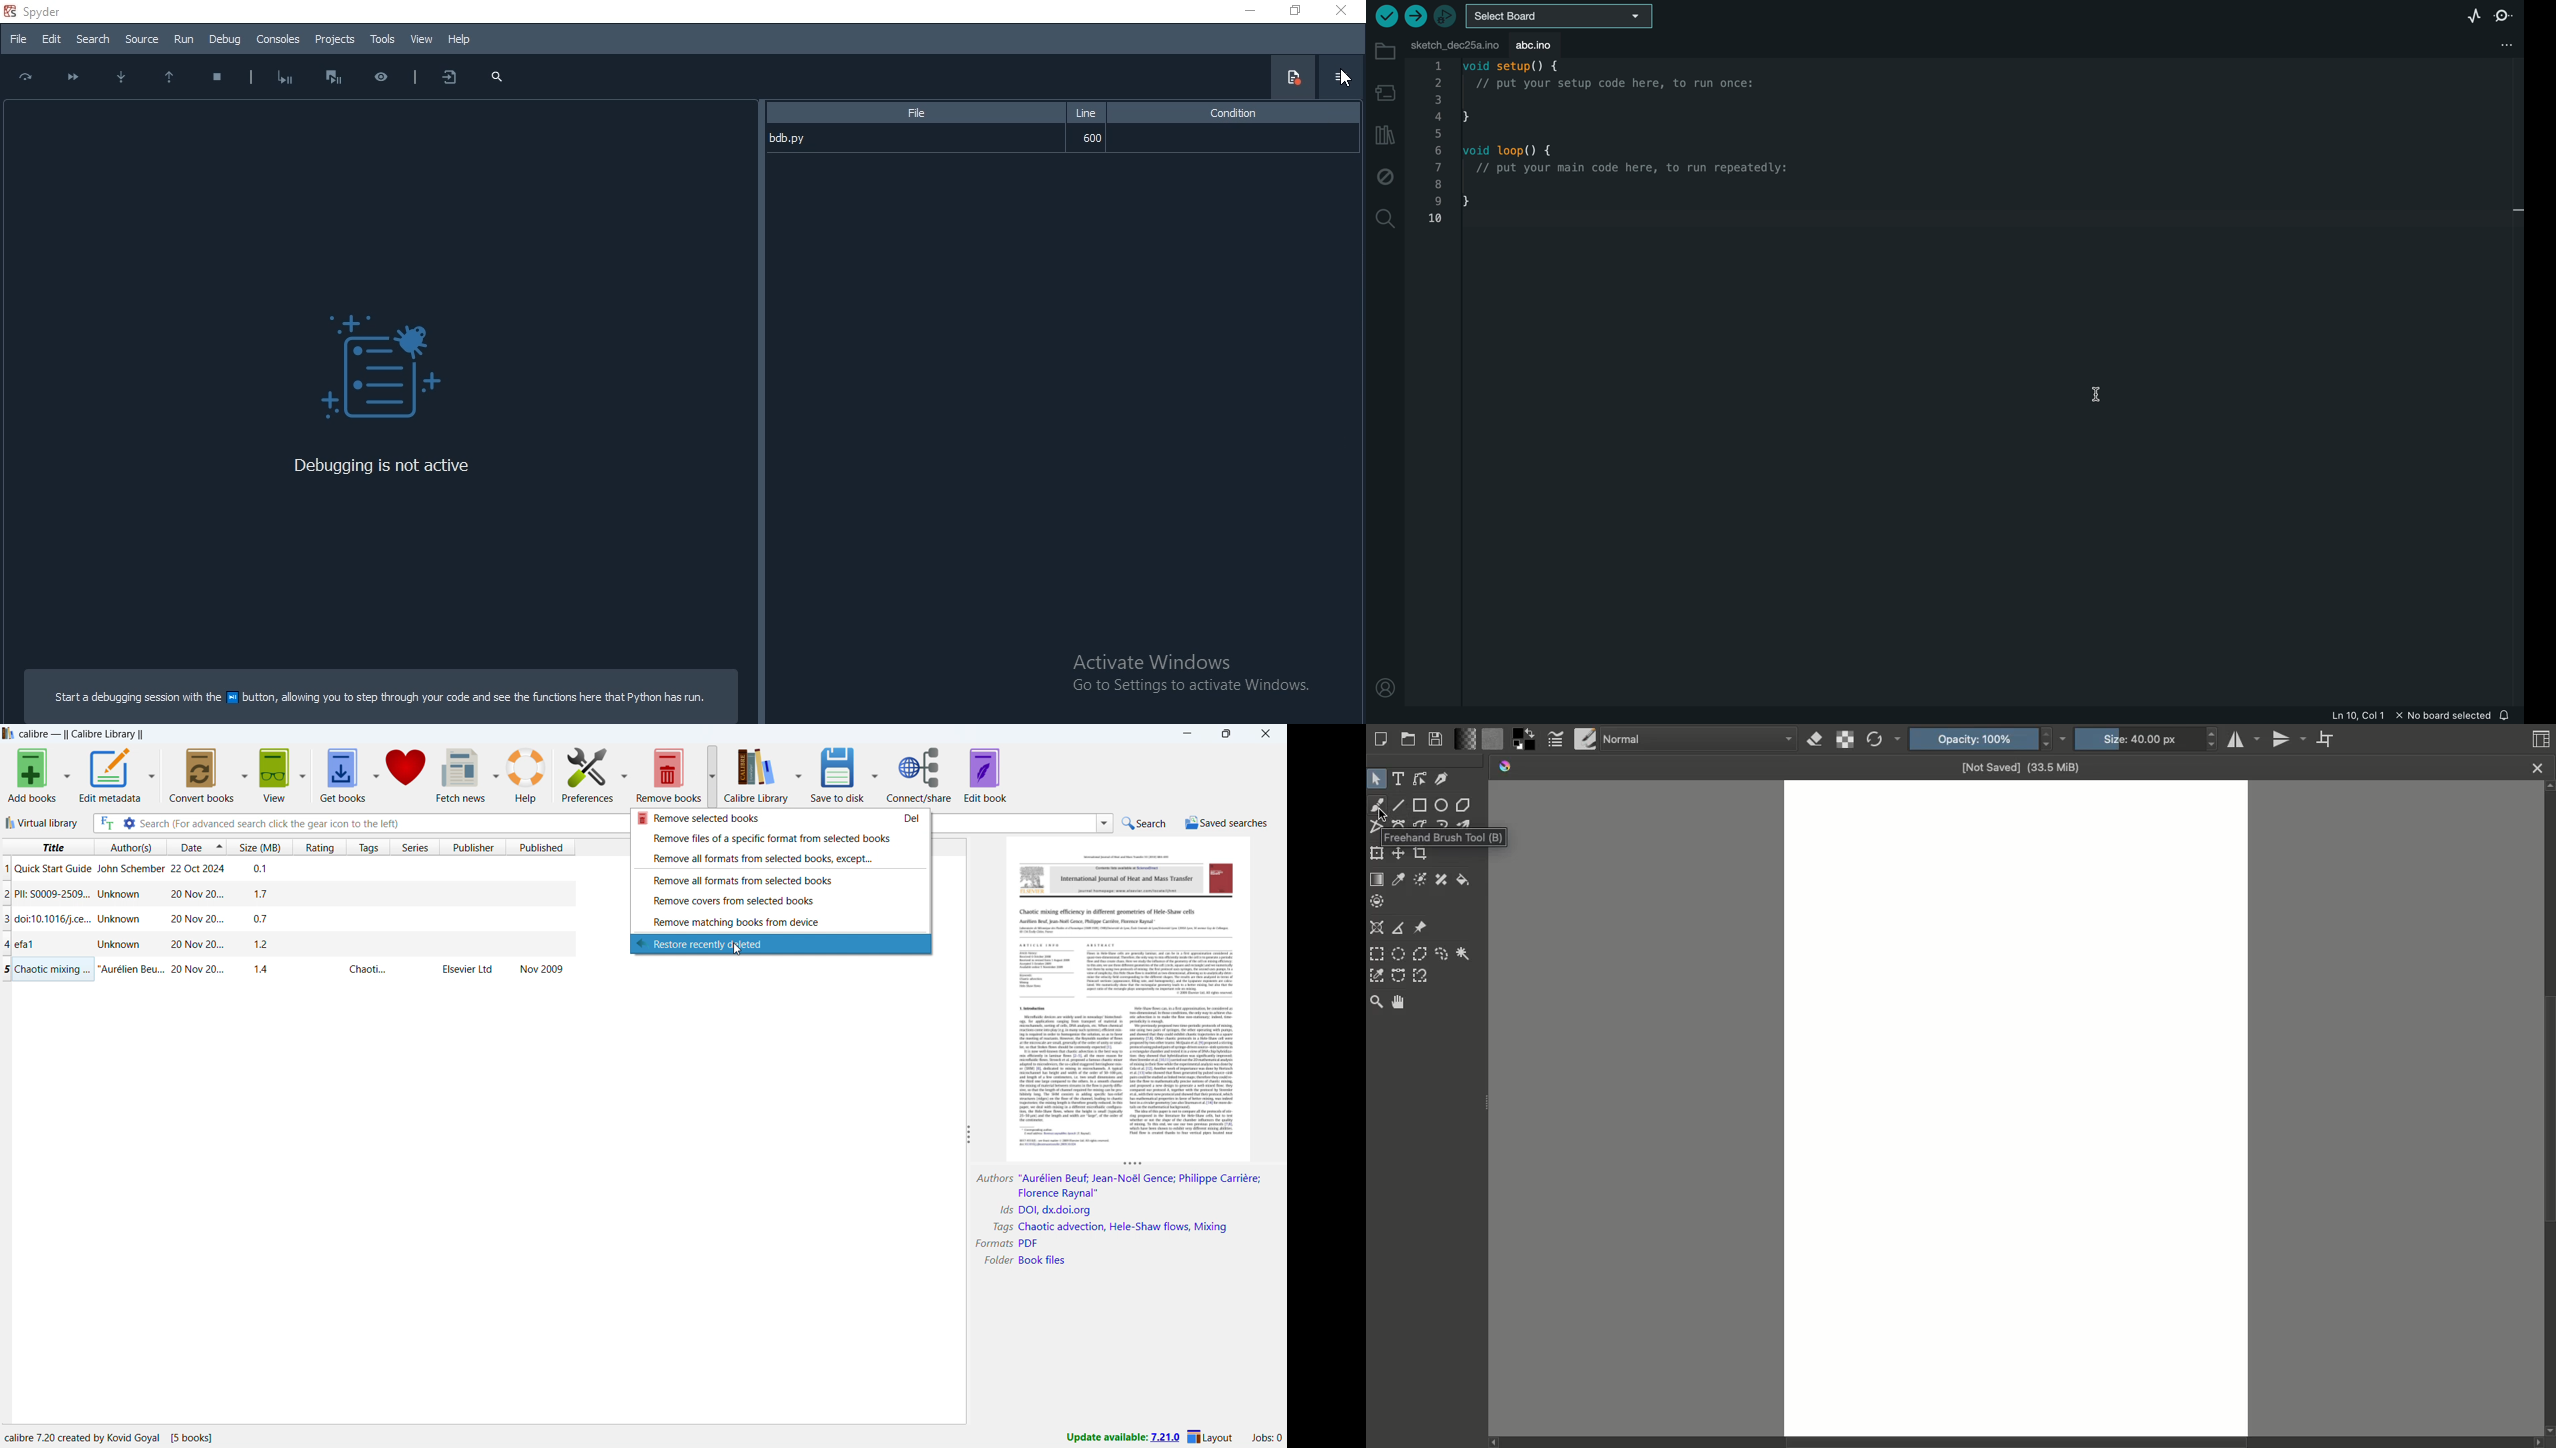 The image size is (2576, 1456). I want to click on Interrupt execution and start the debugger, so click(333, 78).